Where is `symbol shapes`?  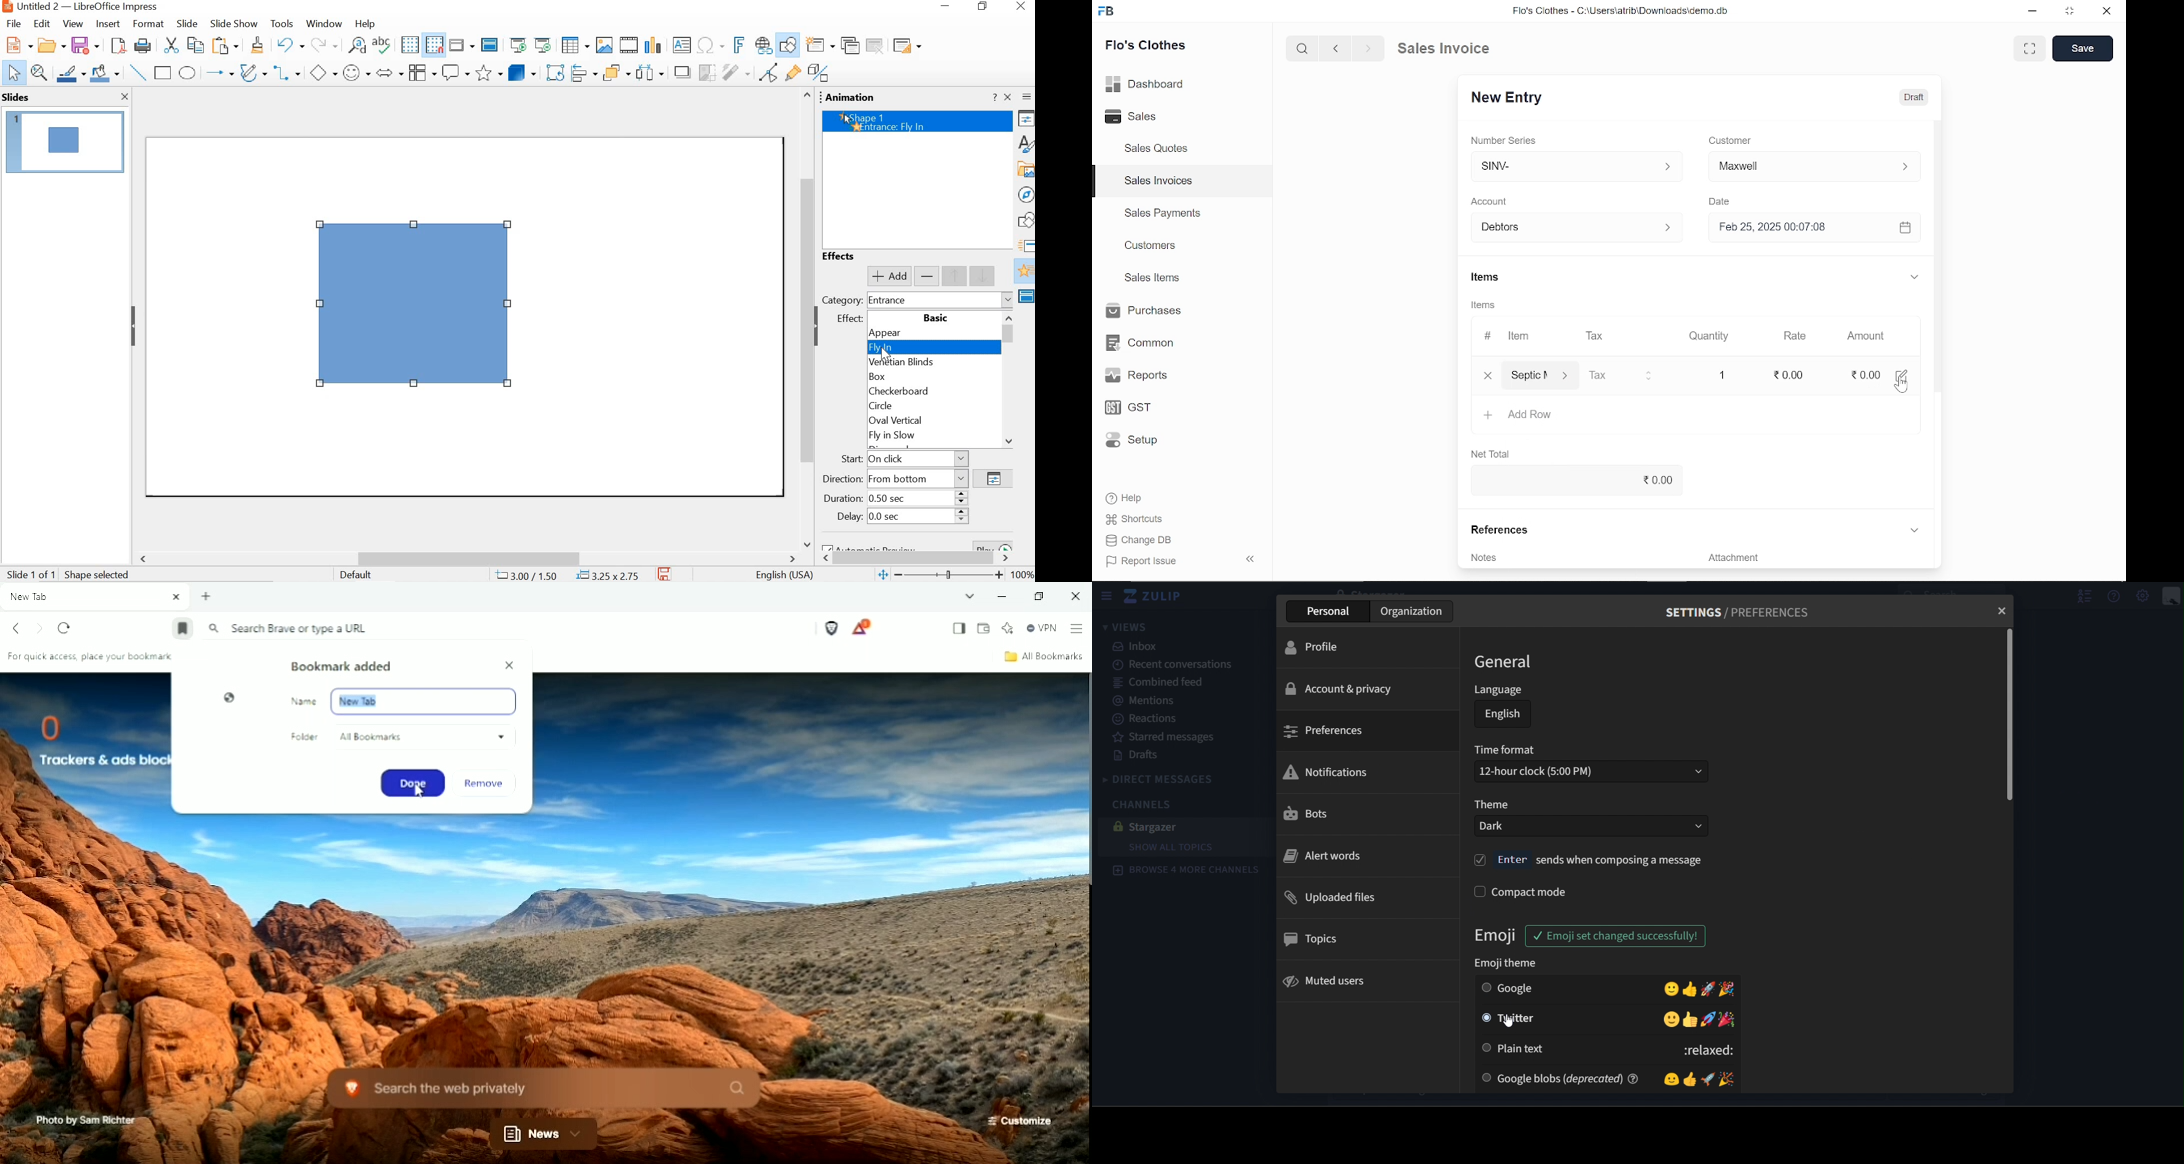
symbol shapes is located at coordinates (357, 74).